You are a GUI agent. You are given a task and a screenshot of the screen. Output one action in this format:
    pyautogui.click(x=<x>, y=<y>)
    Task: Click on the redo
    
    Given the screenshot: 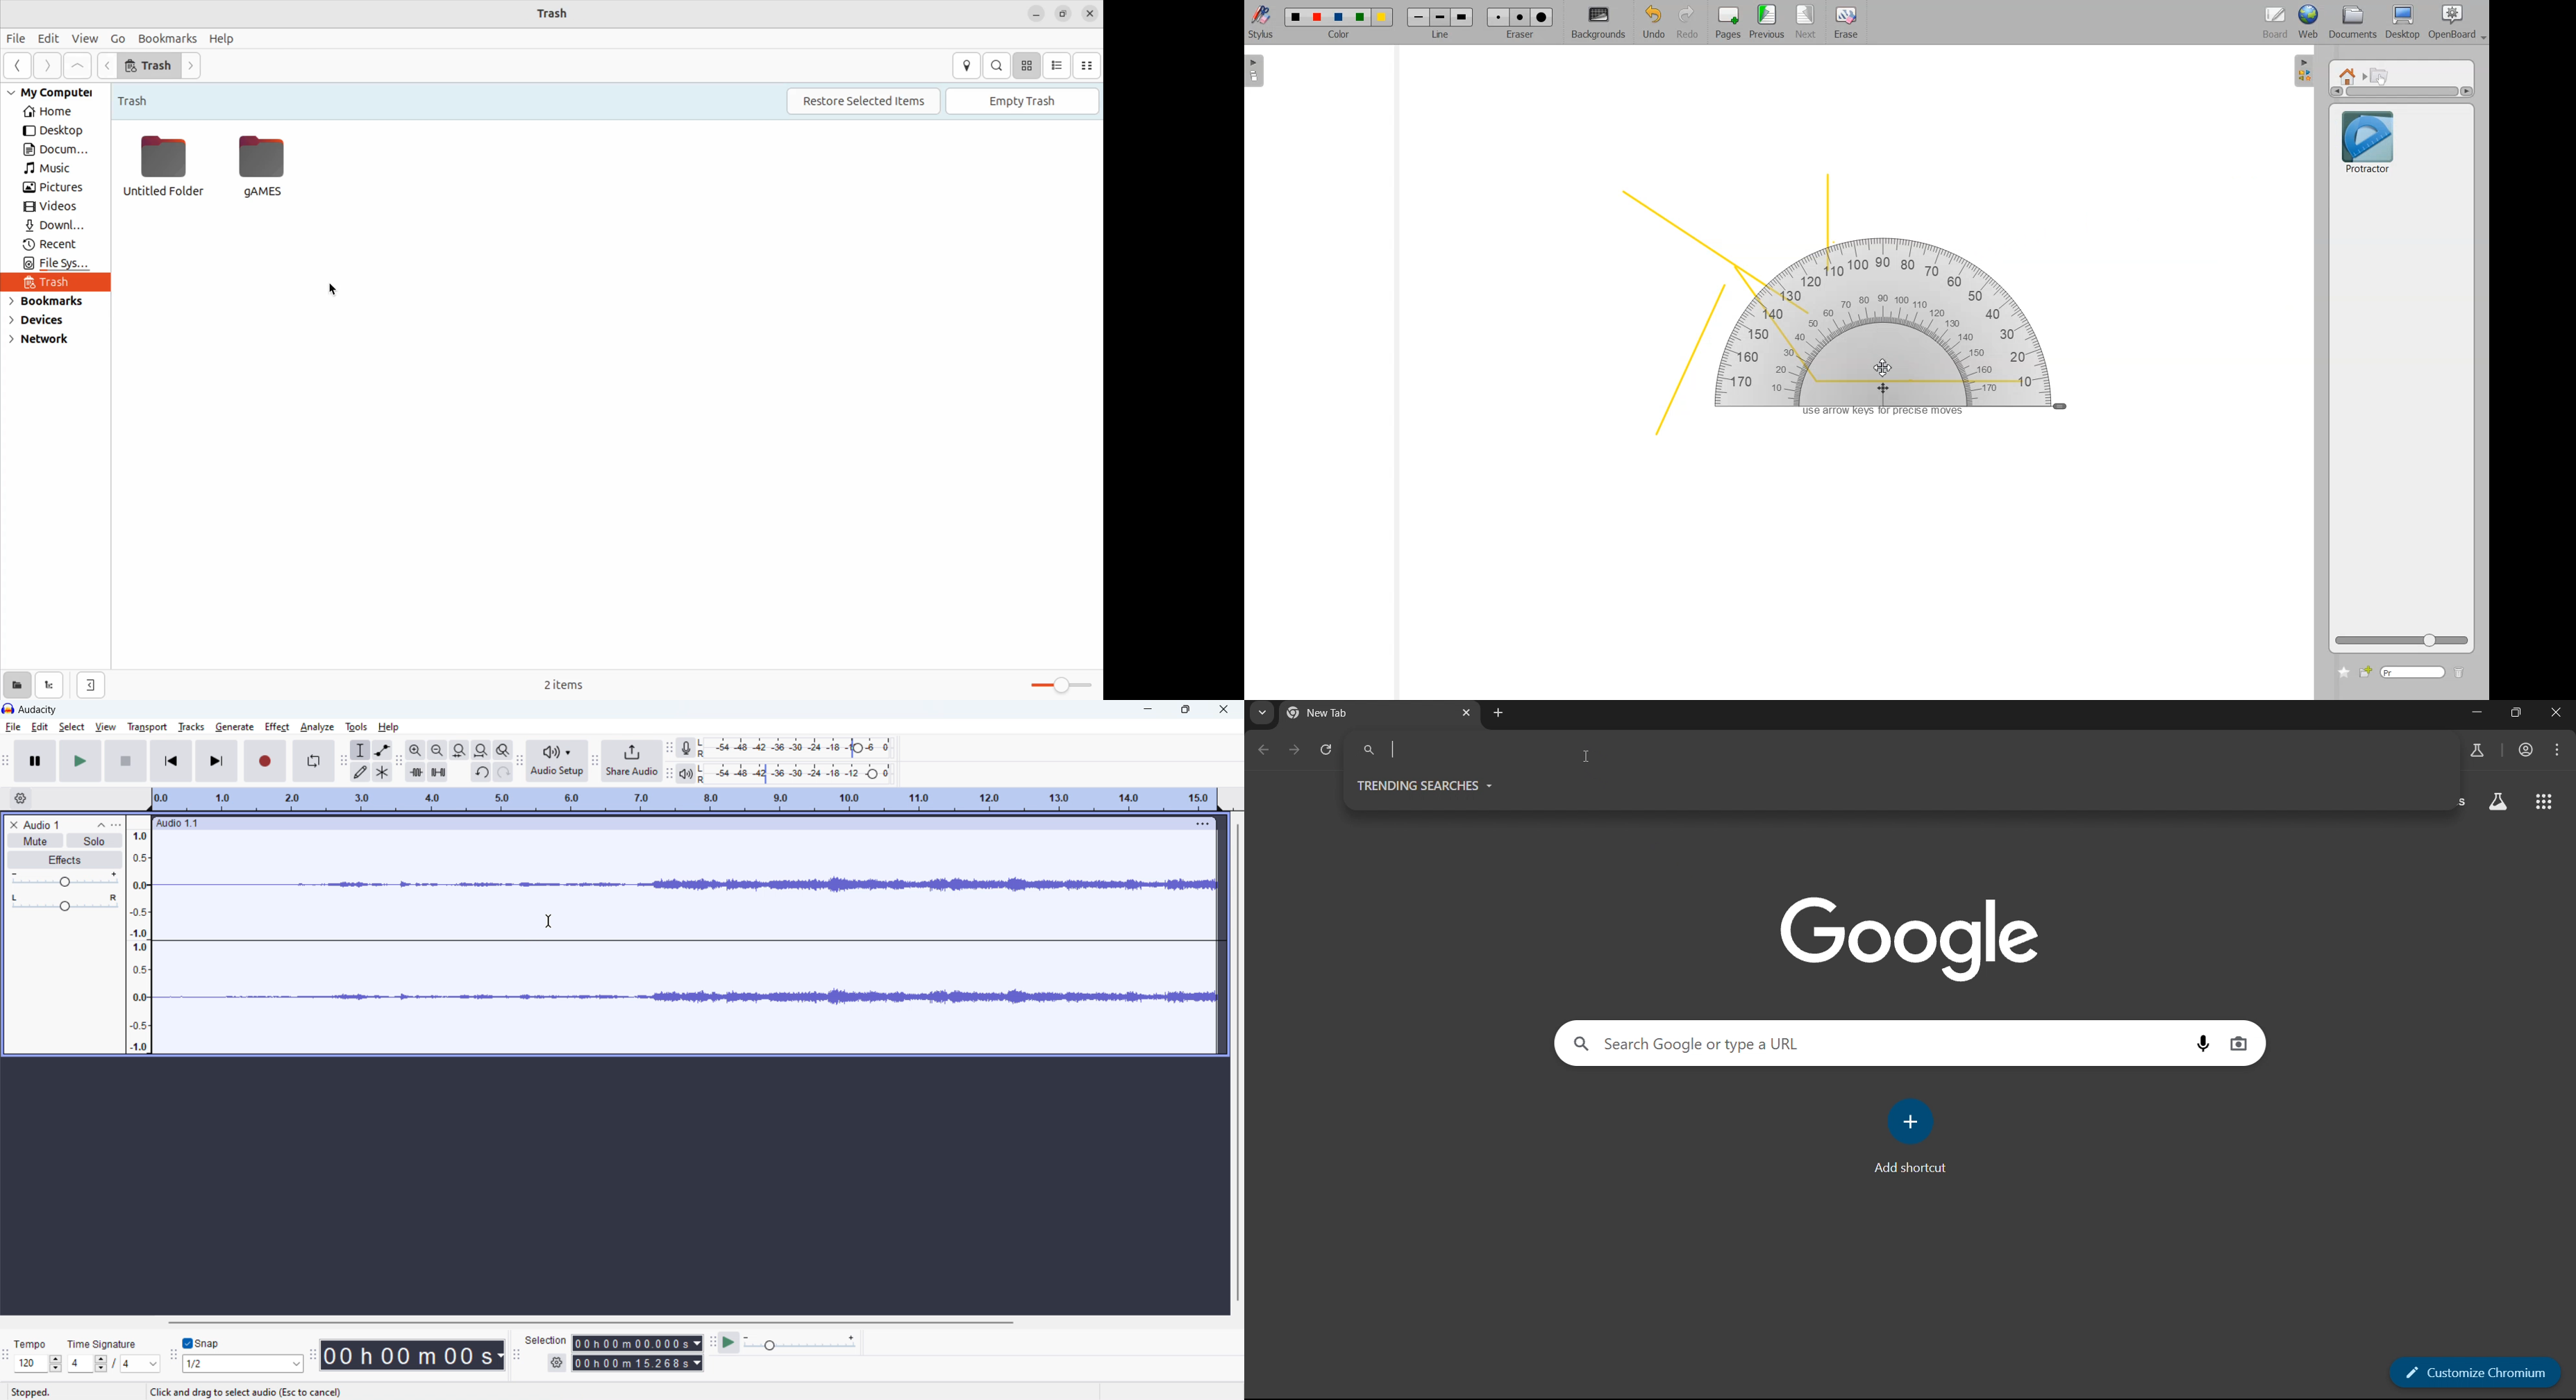 What is the action you would take?
    pyautogui.click(x=502, y=772)
    